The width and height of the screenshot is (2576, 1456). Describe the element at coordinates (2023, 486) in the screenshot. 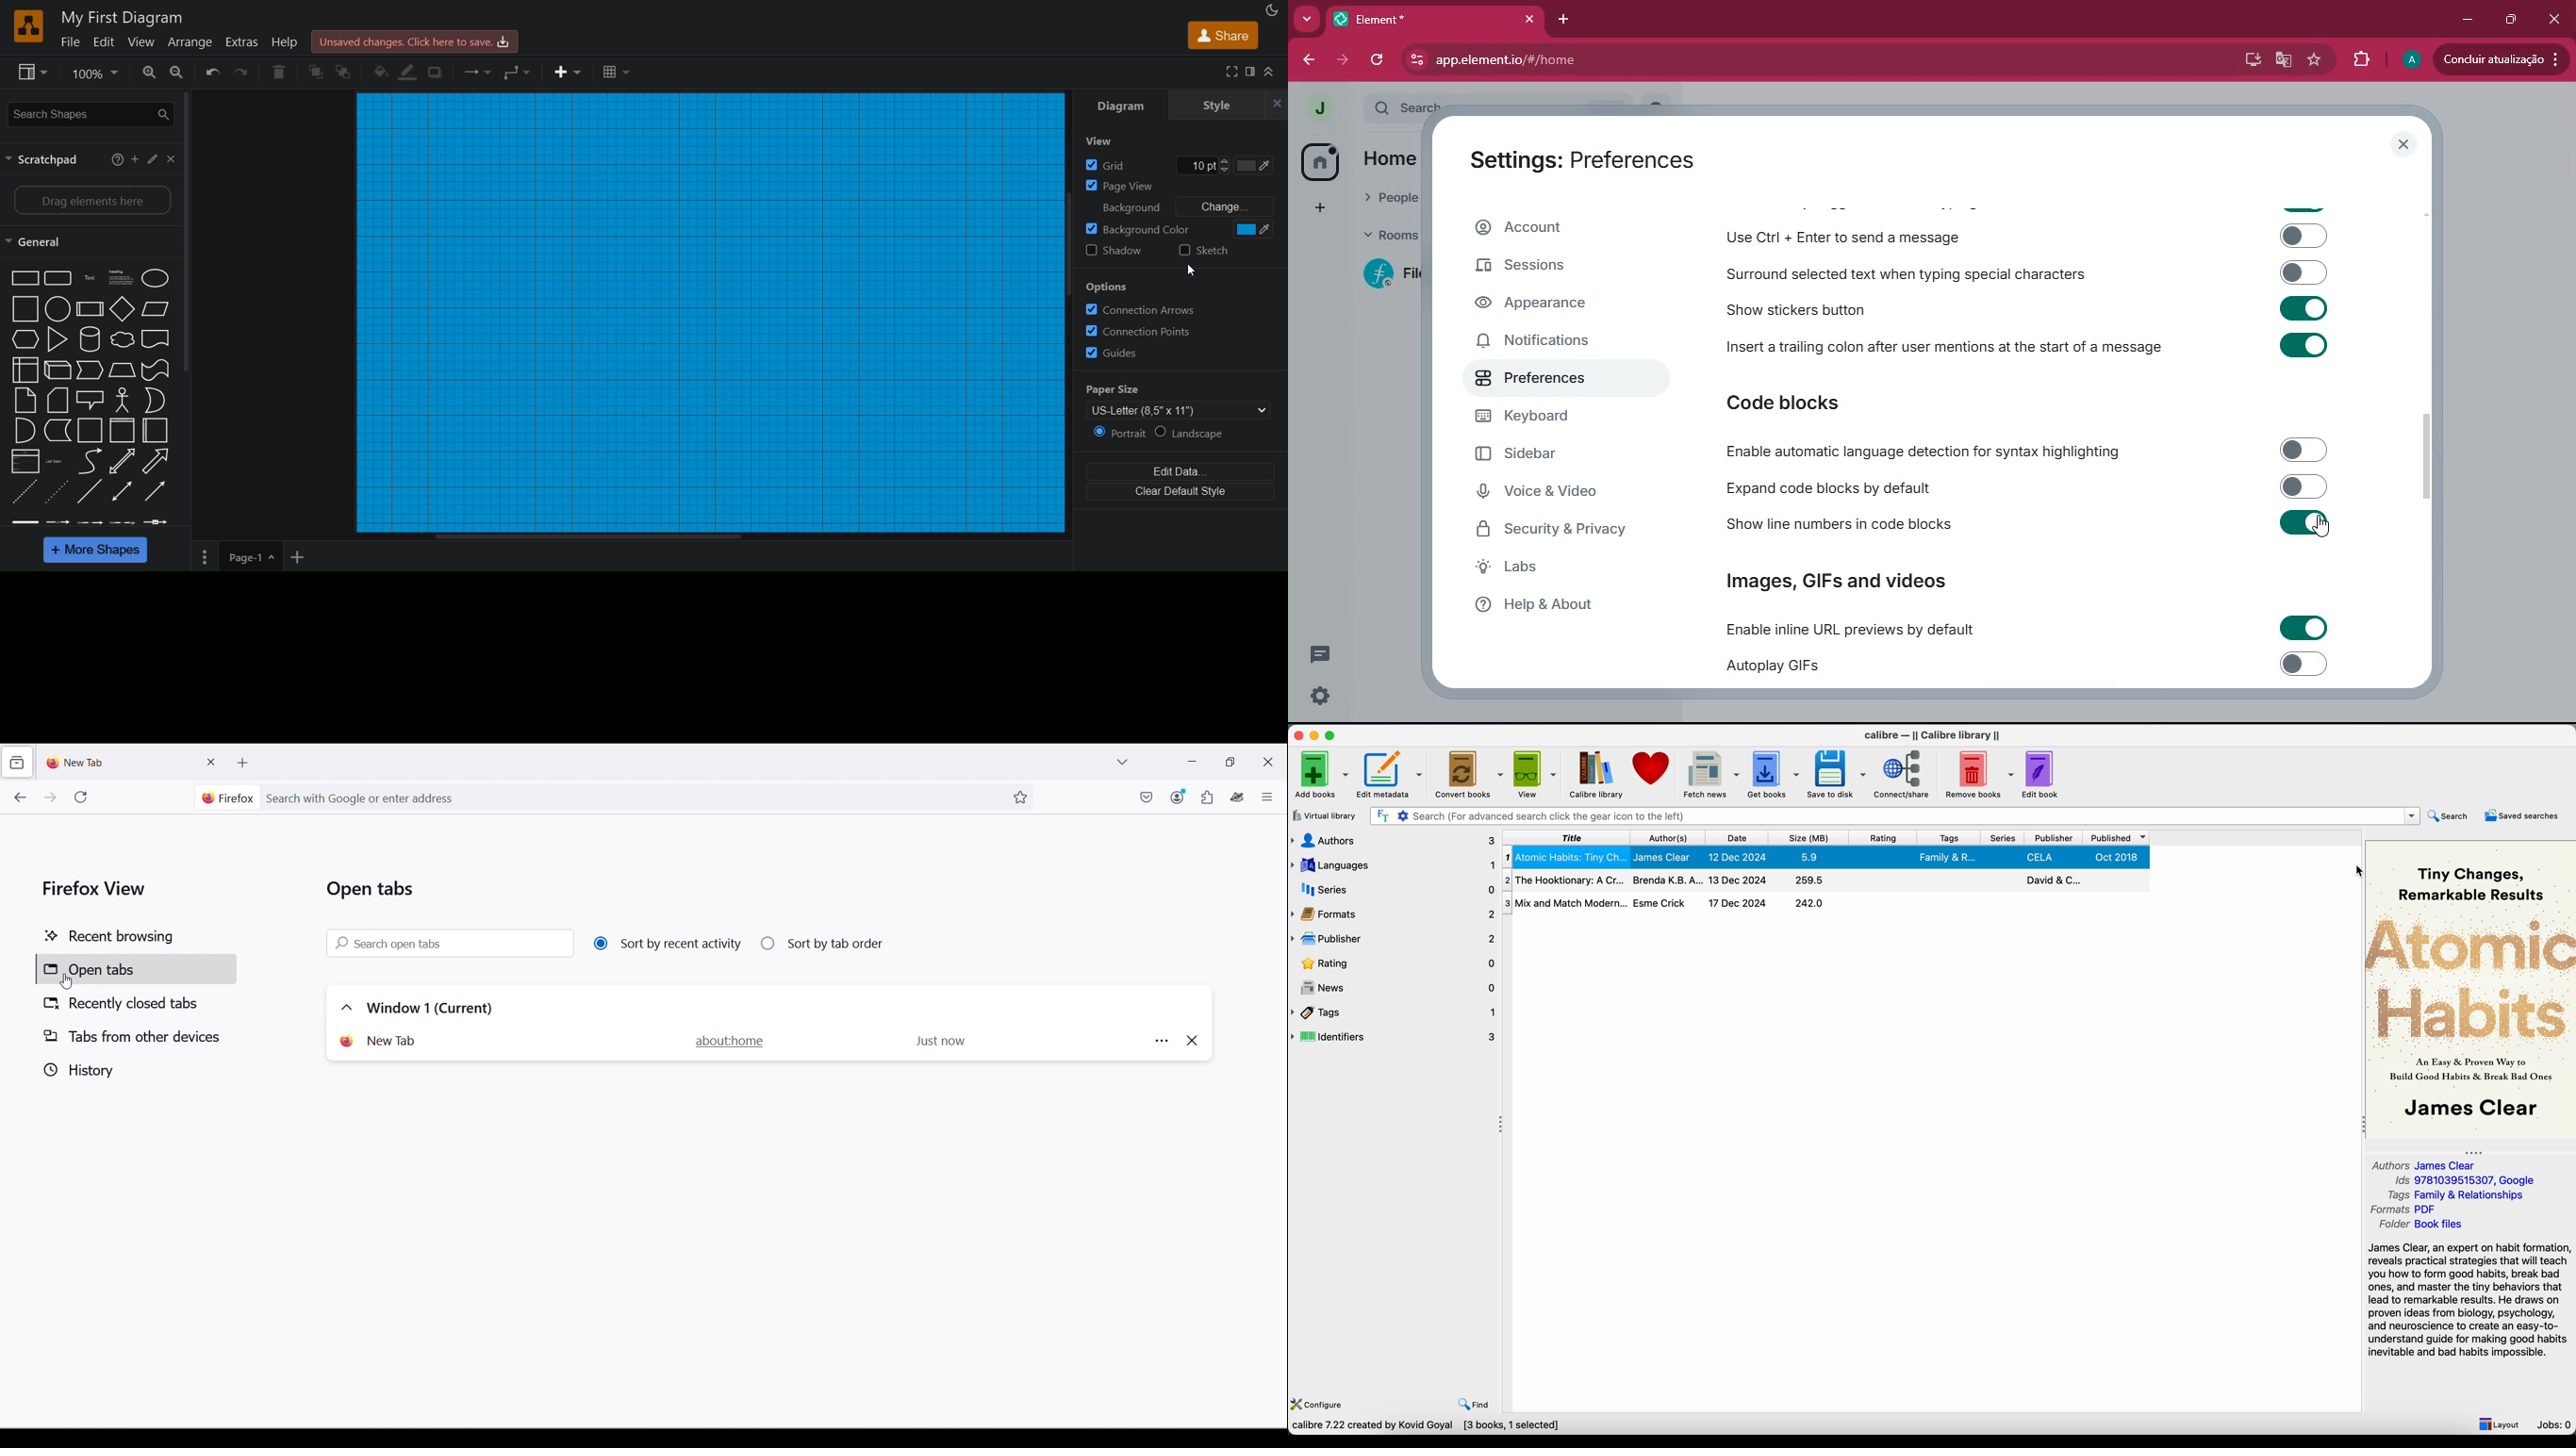

I see `Expand code blocks by default` at that location.